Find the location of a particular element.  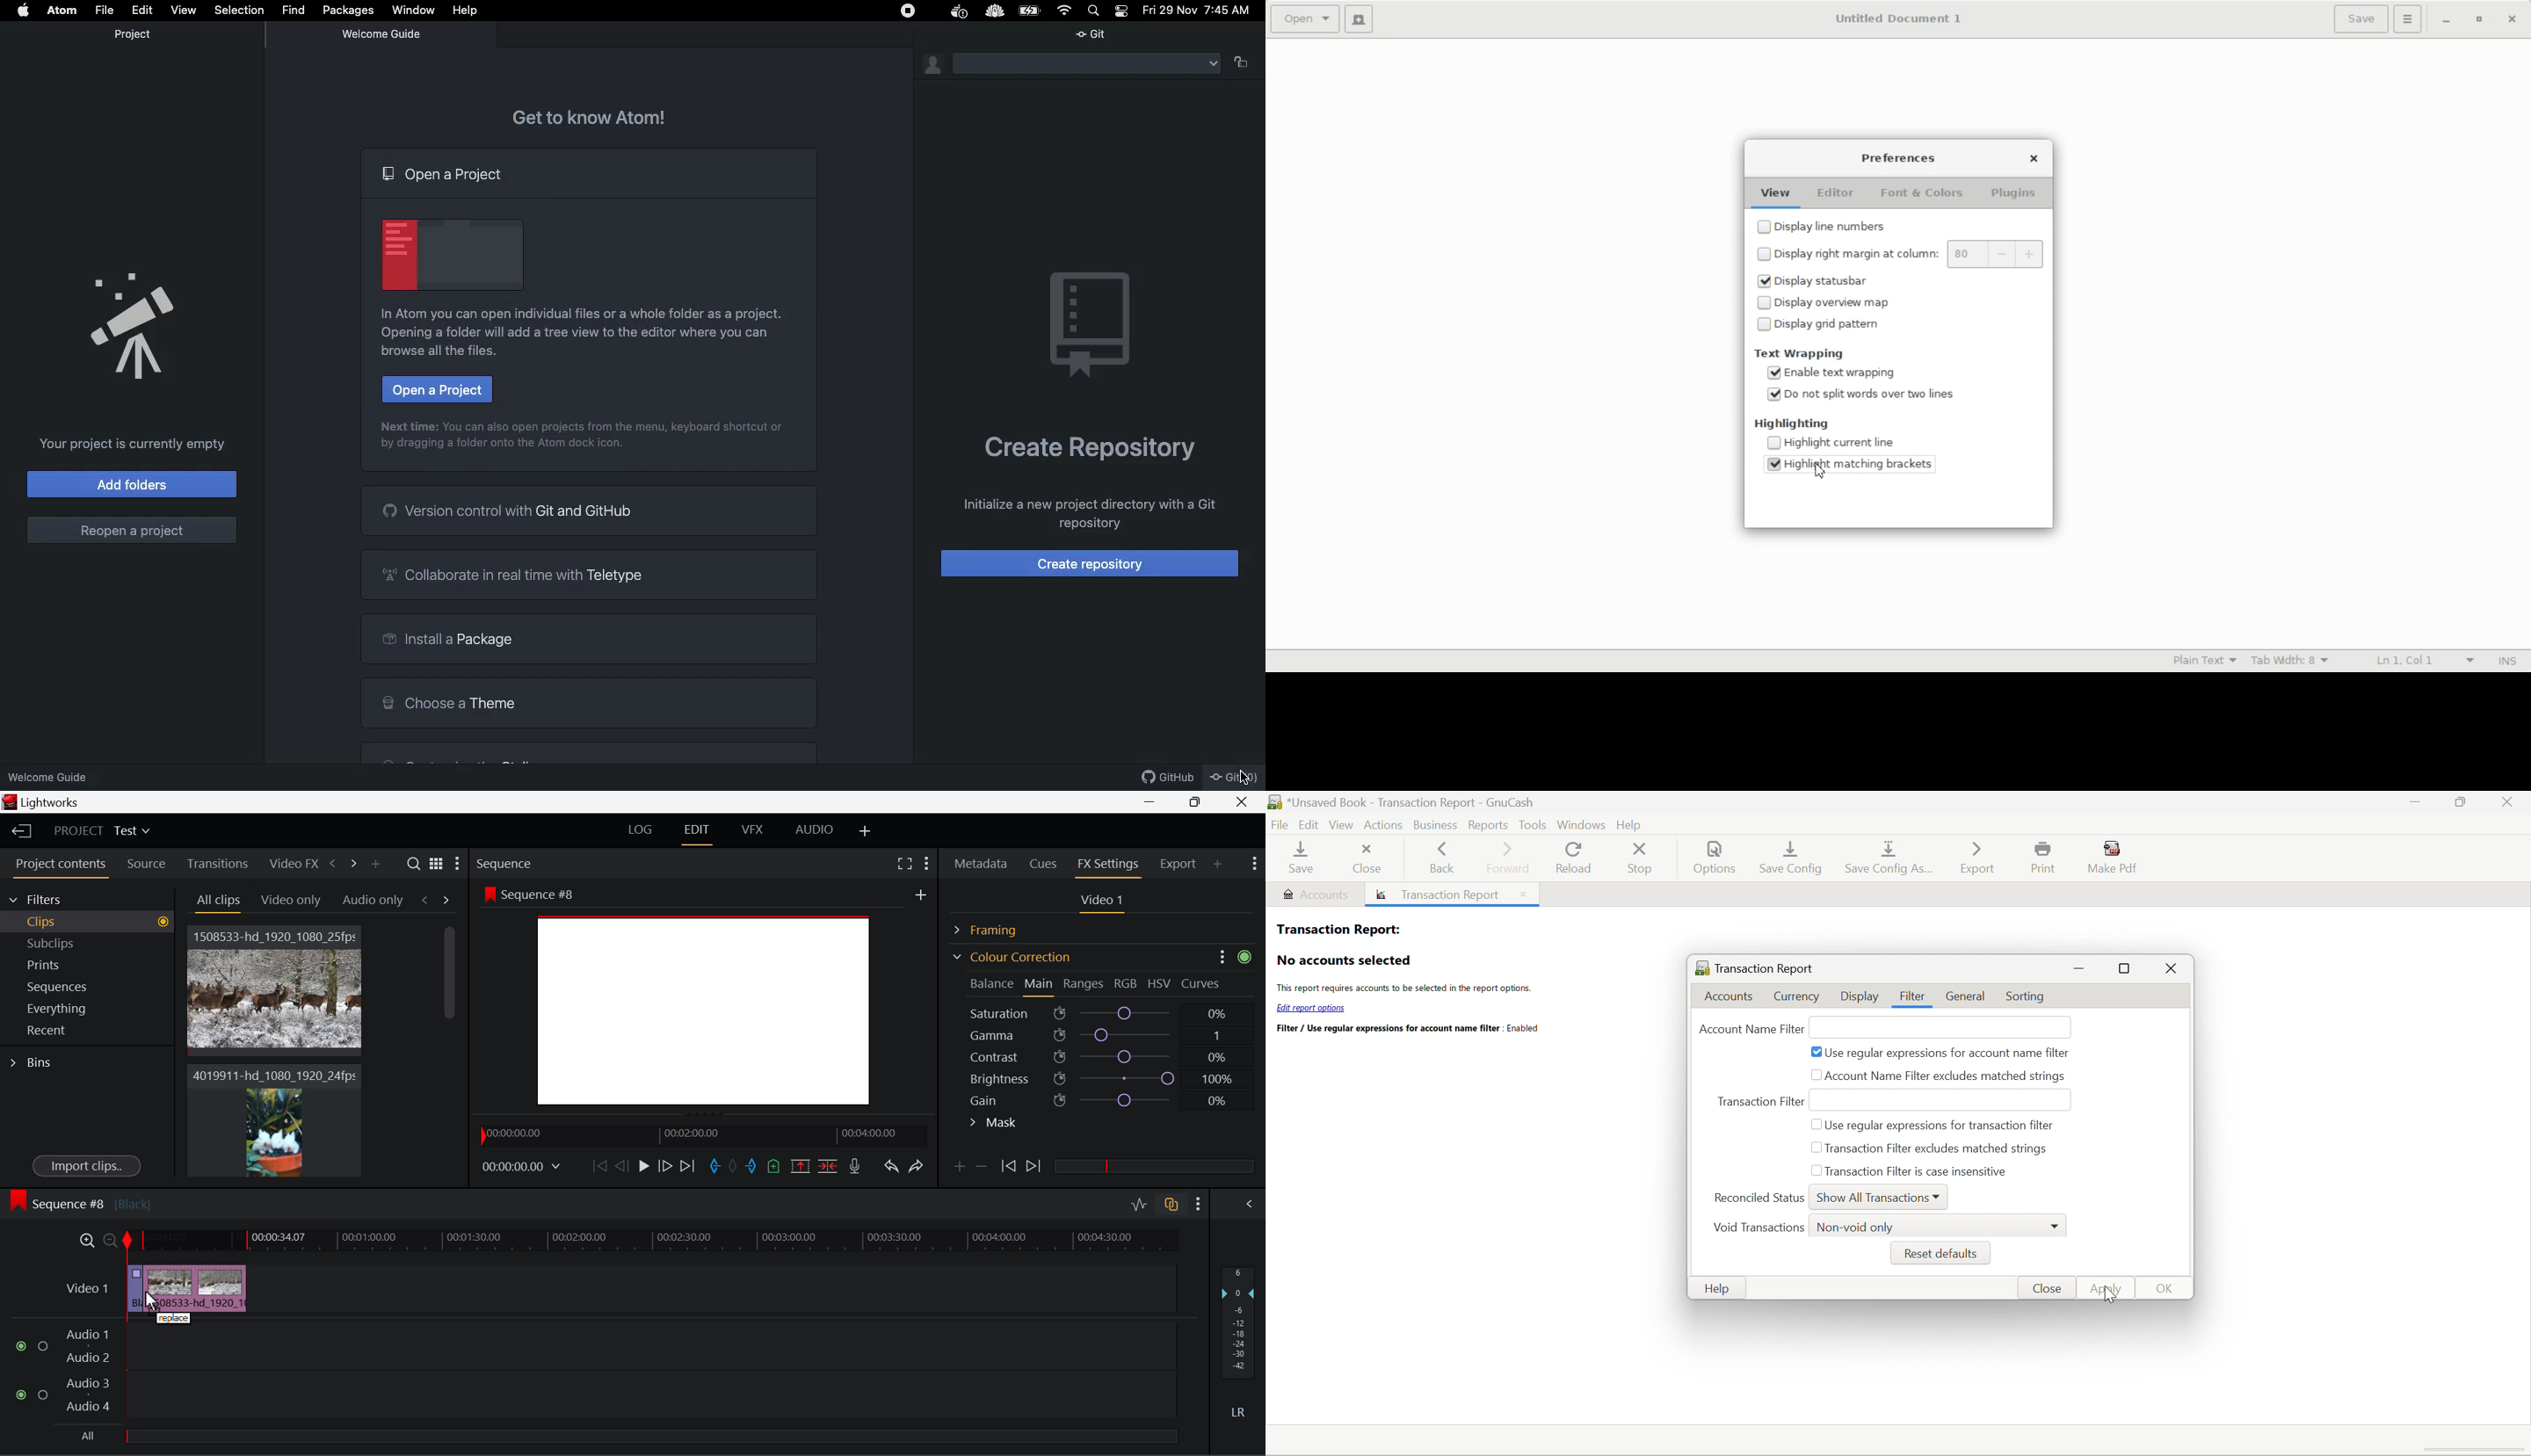

Your project is currently empty is located at coordinates (134, 445).